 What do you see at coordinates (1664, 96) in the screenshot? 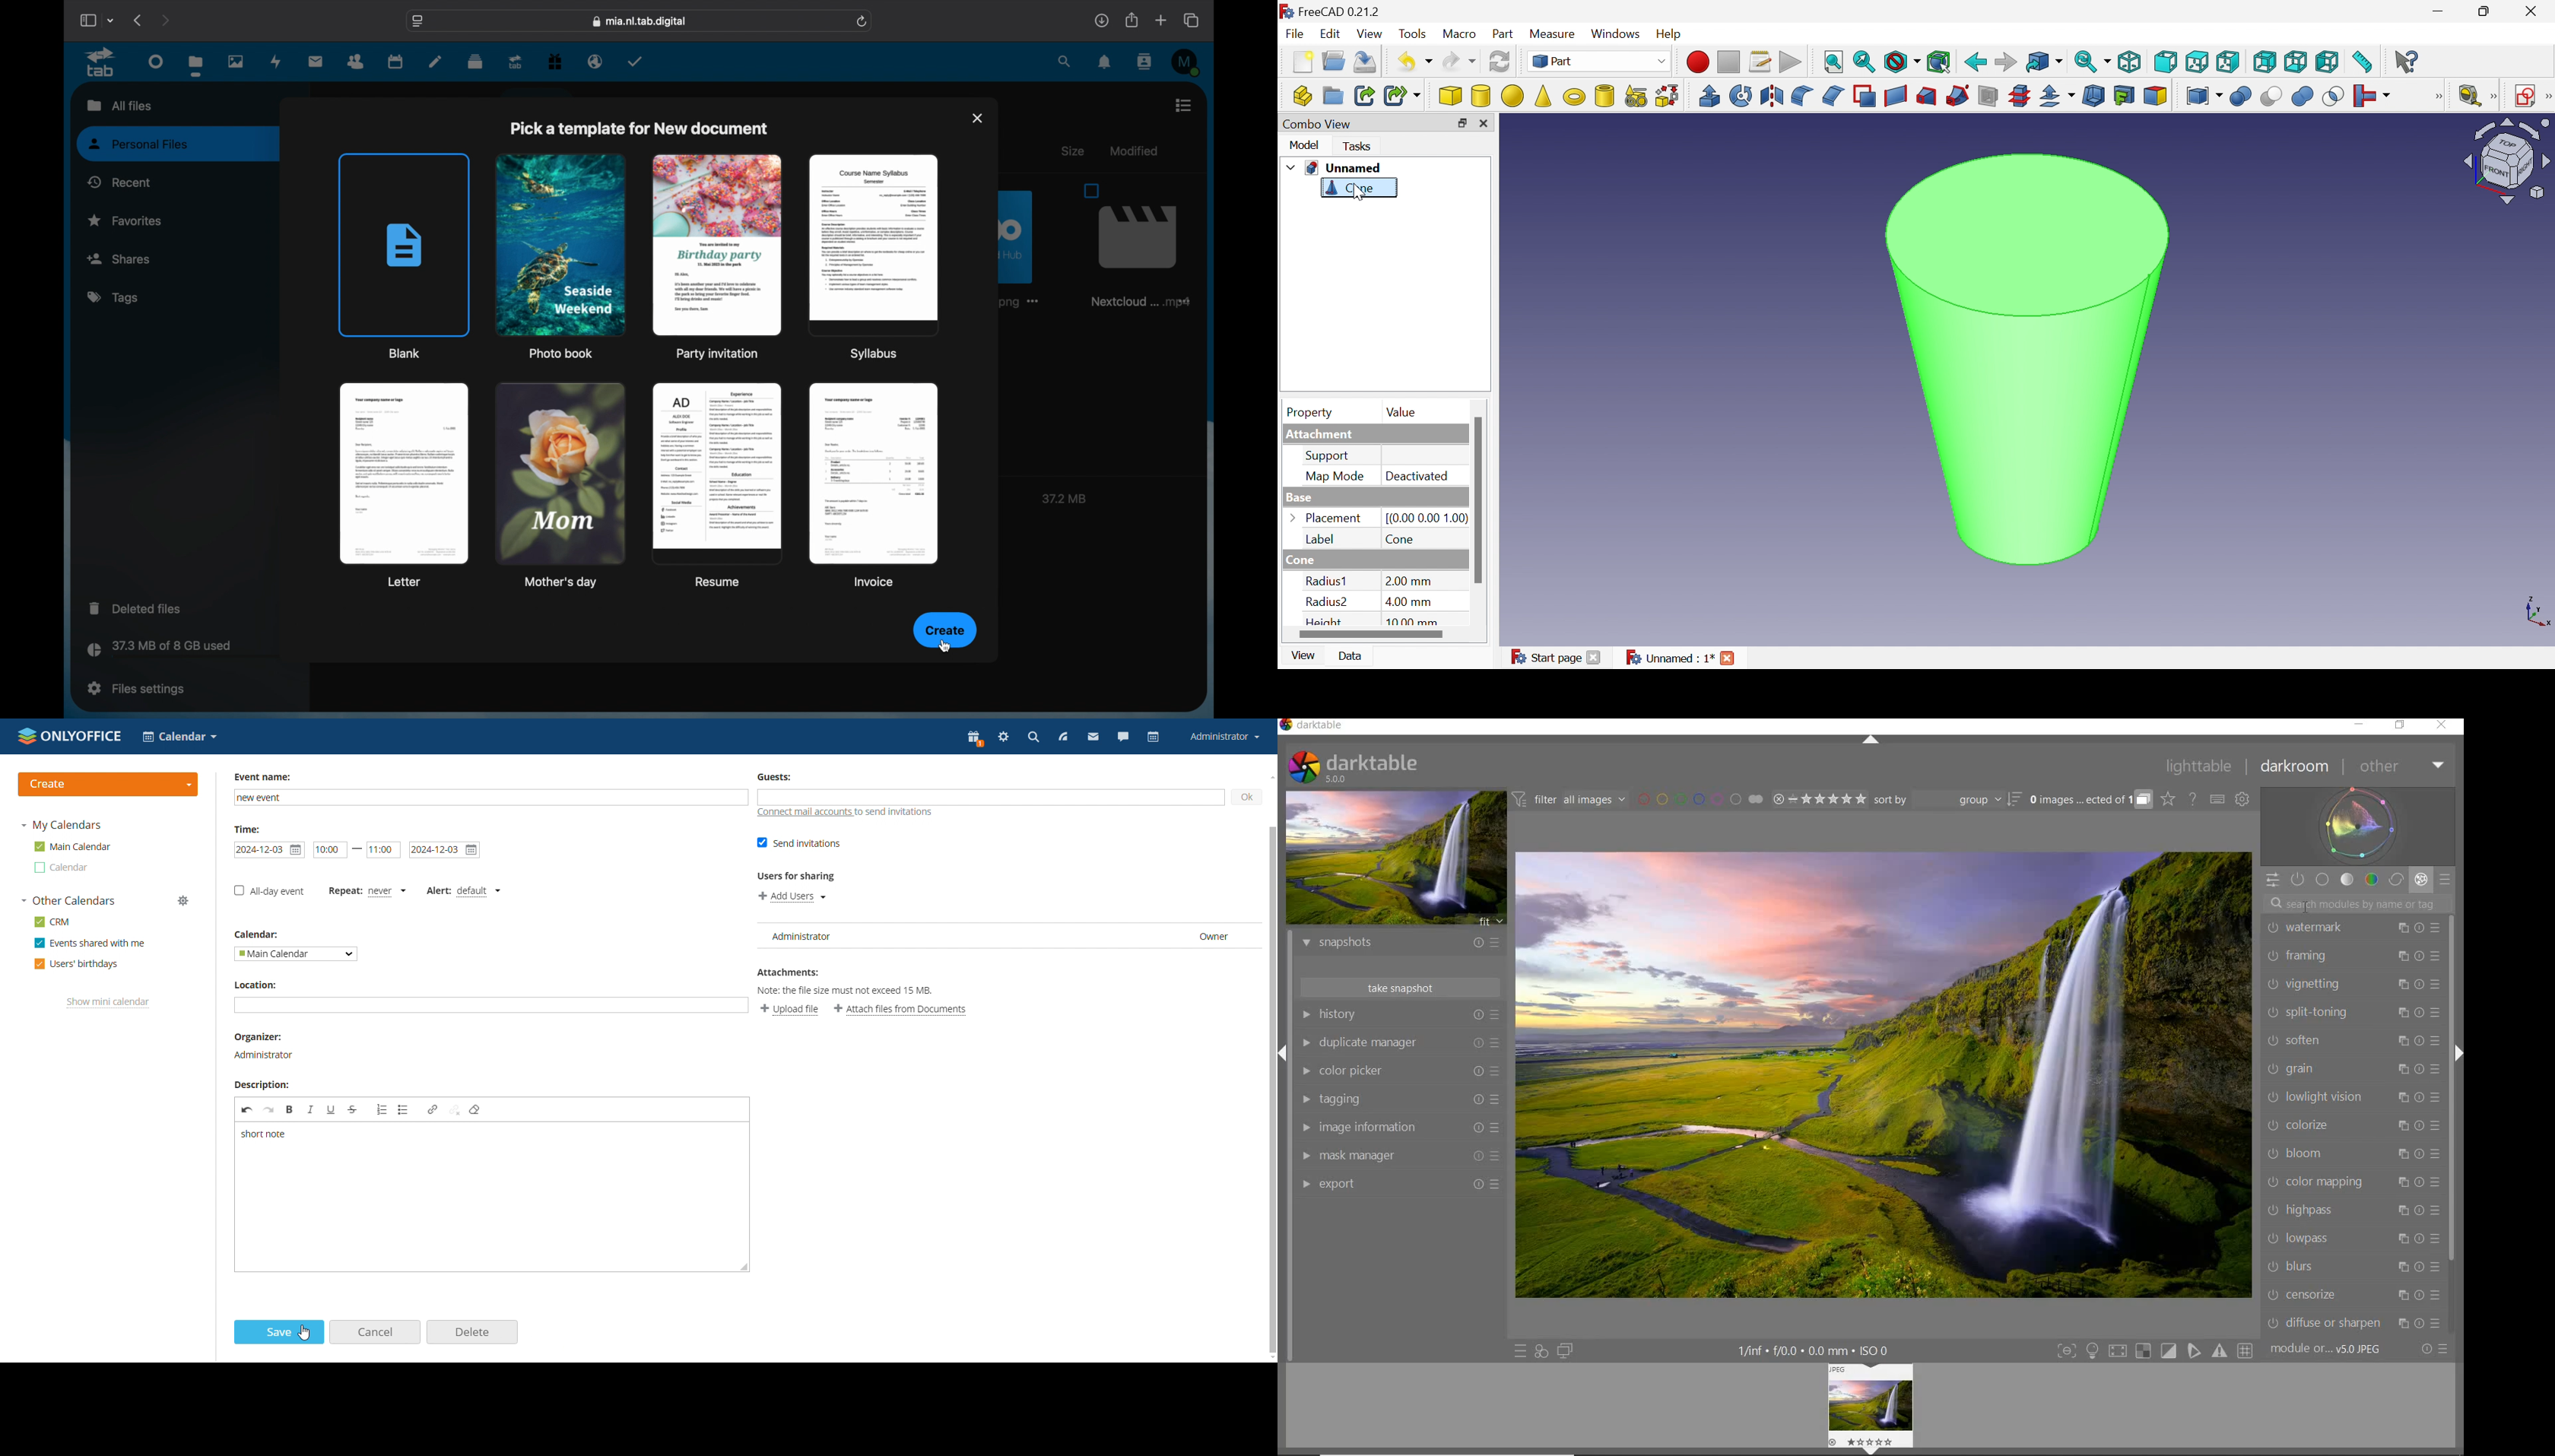
I see `Shape builder` at bounding box center [1664, 96].